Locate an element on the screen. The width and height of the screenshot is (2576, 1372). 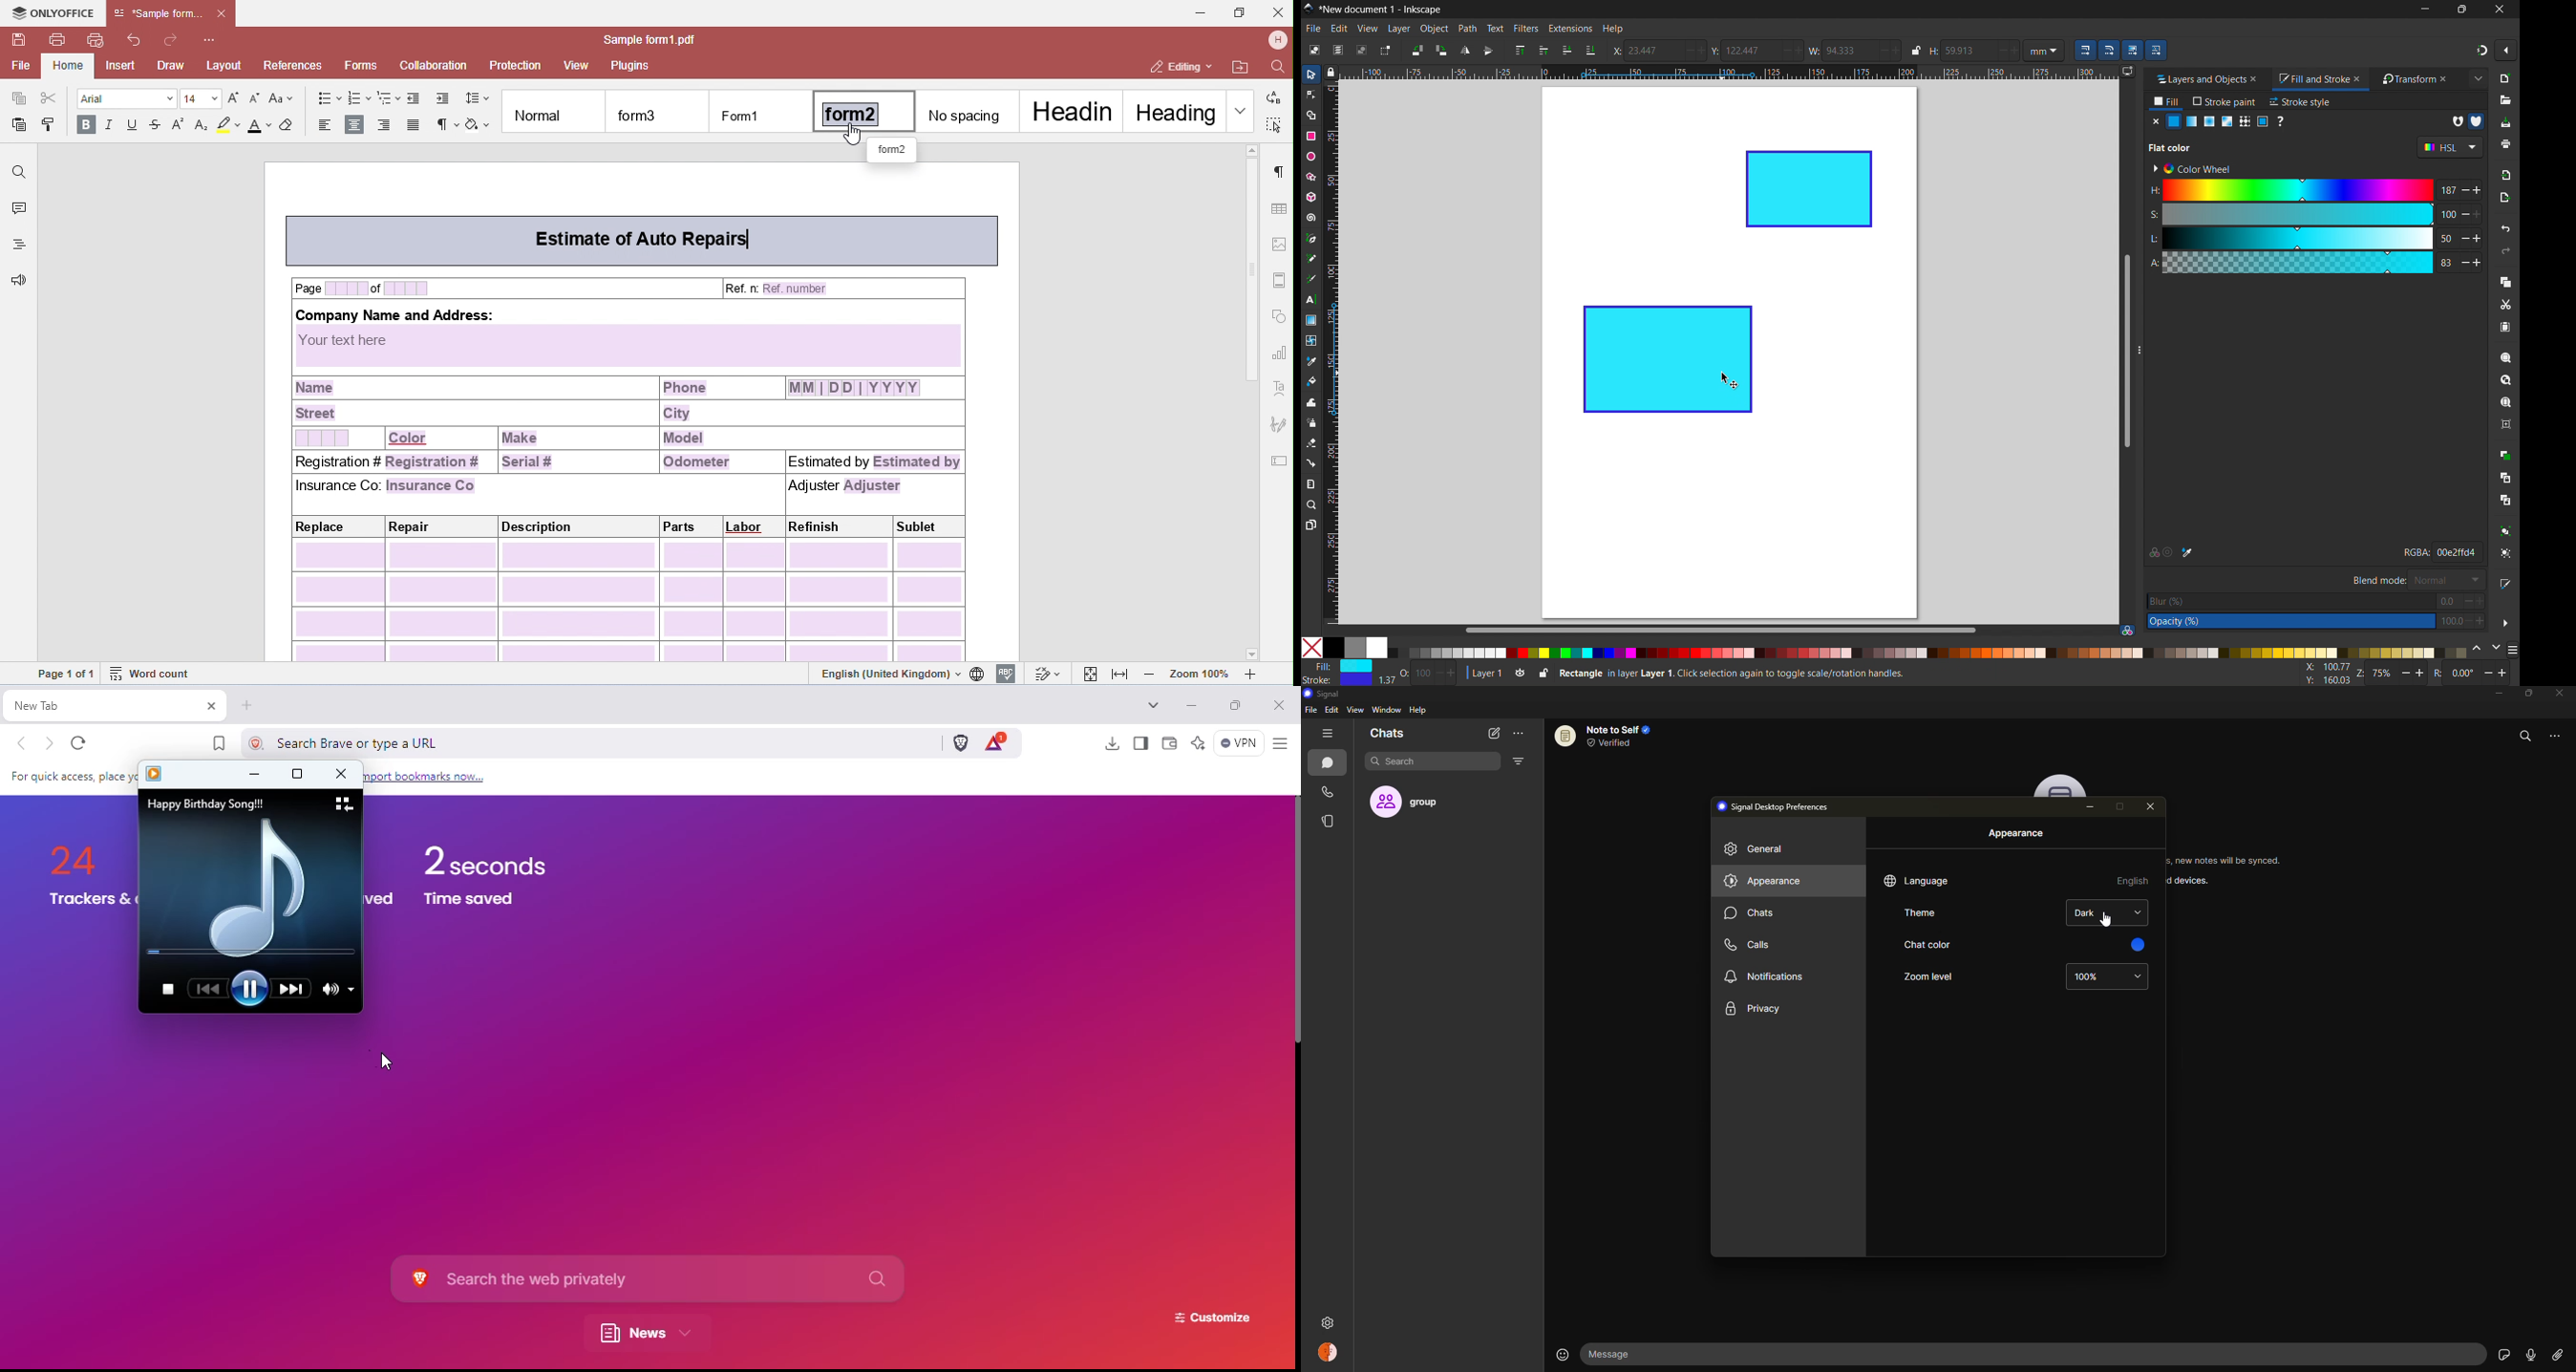
signal is located at coordinates (1321, 695).